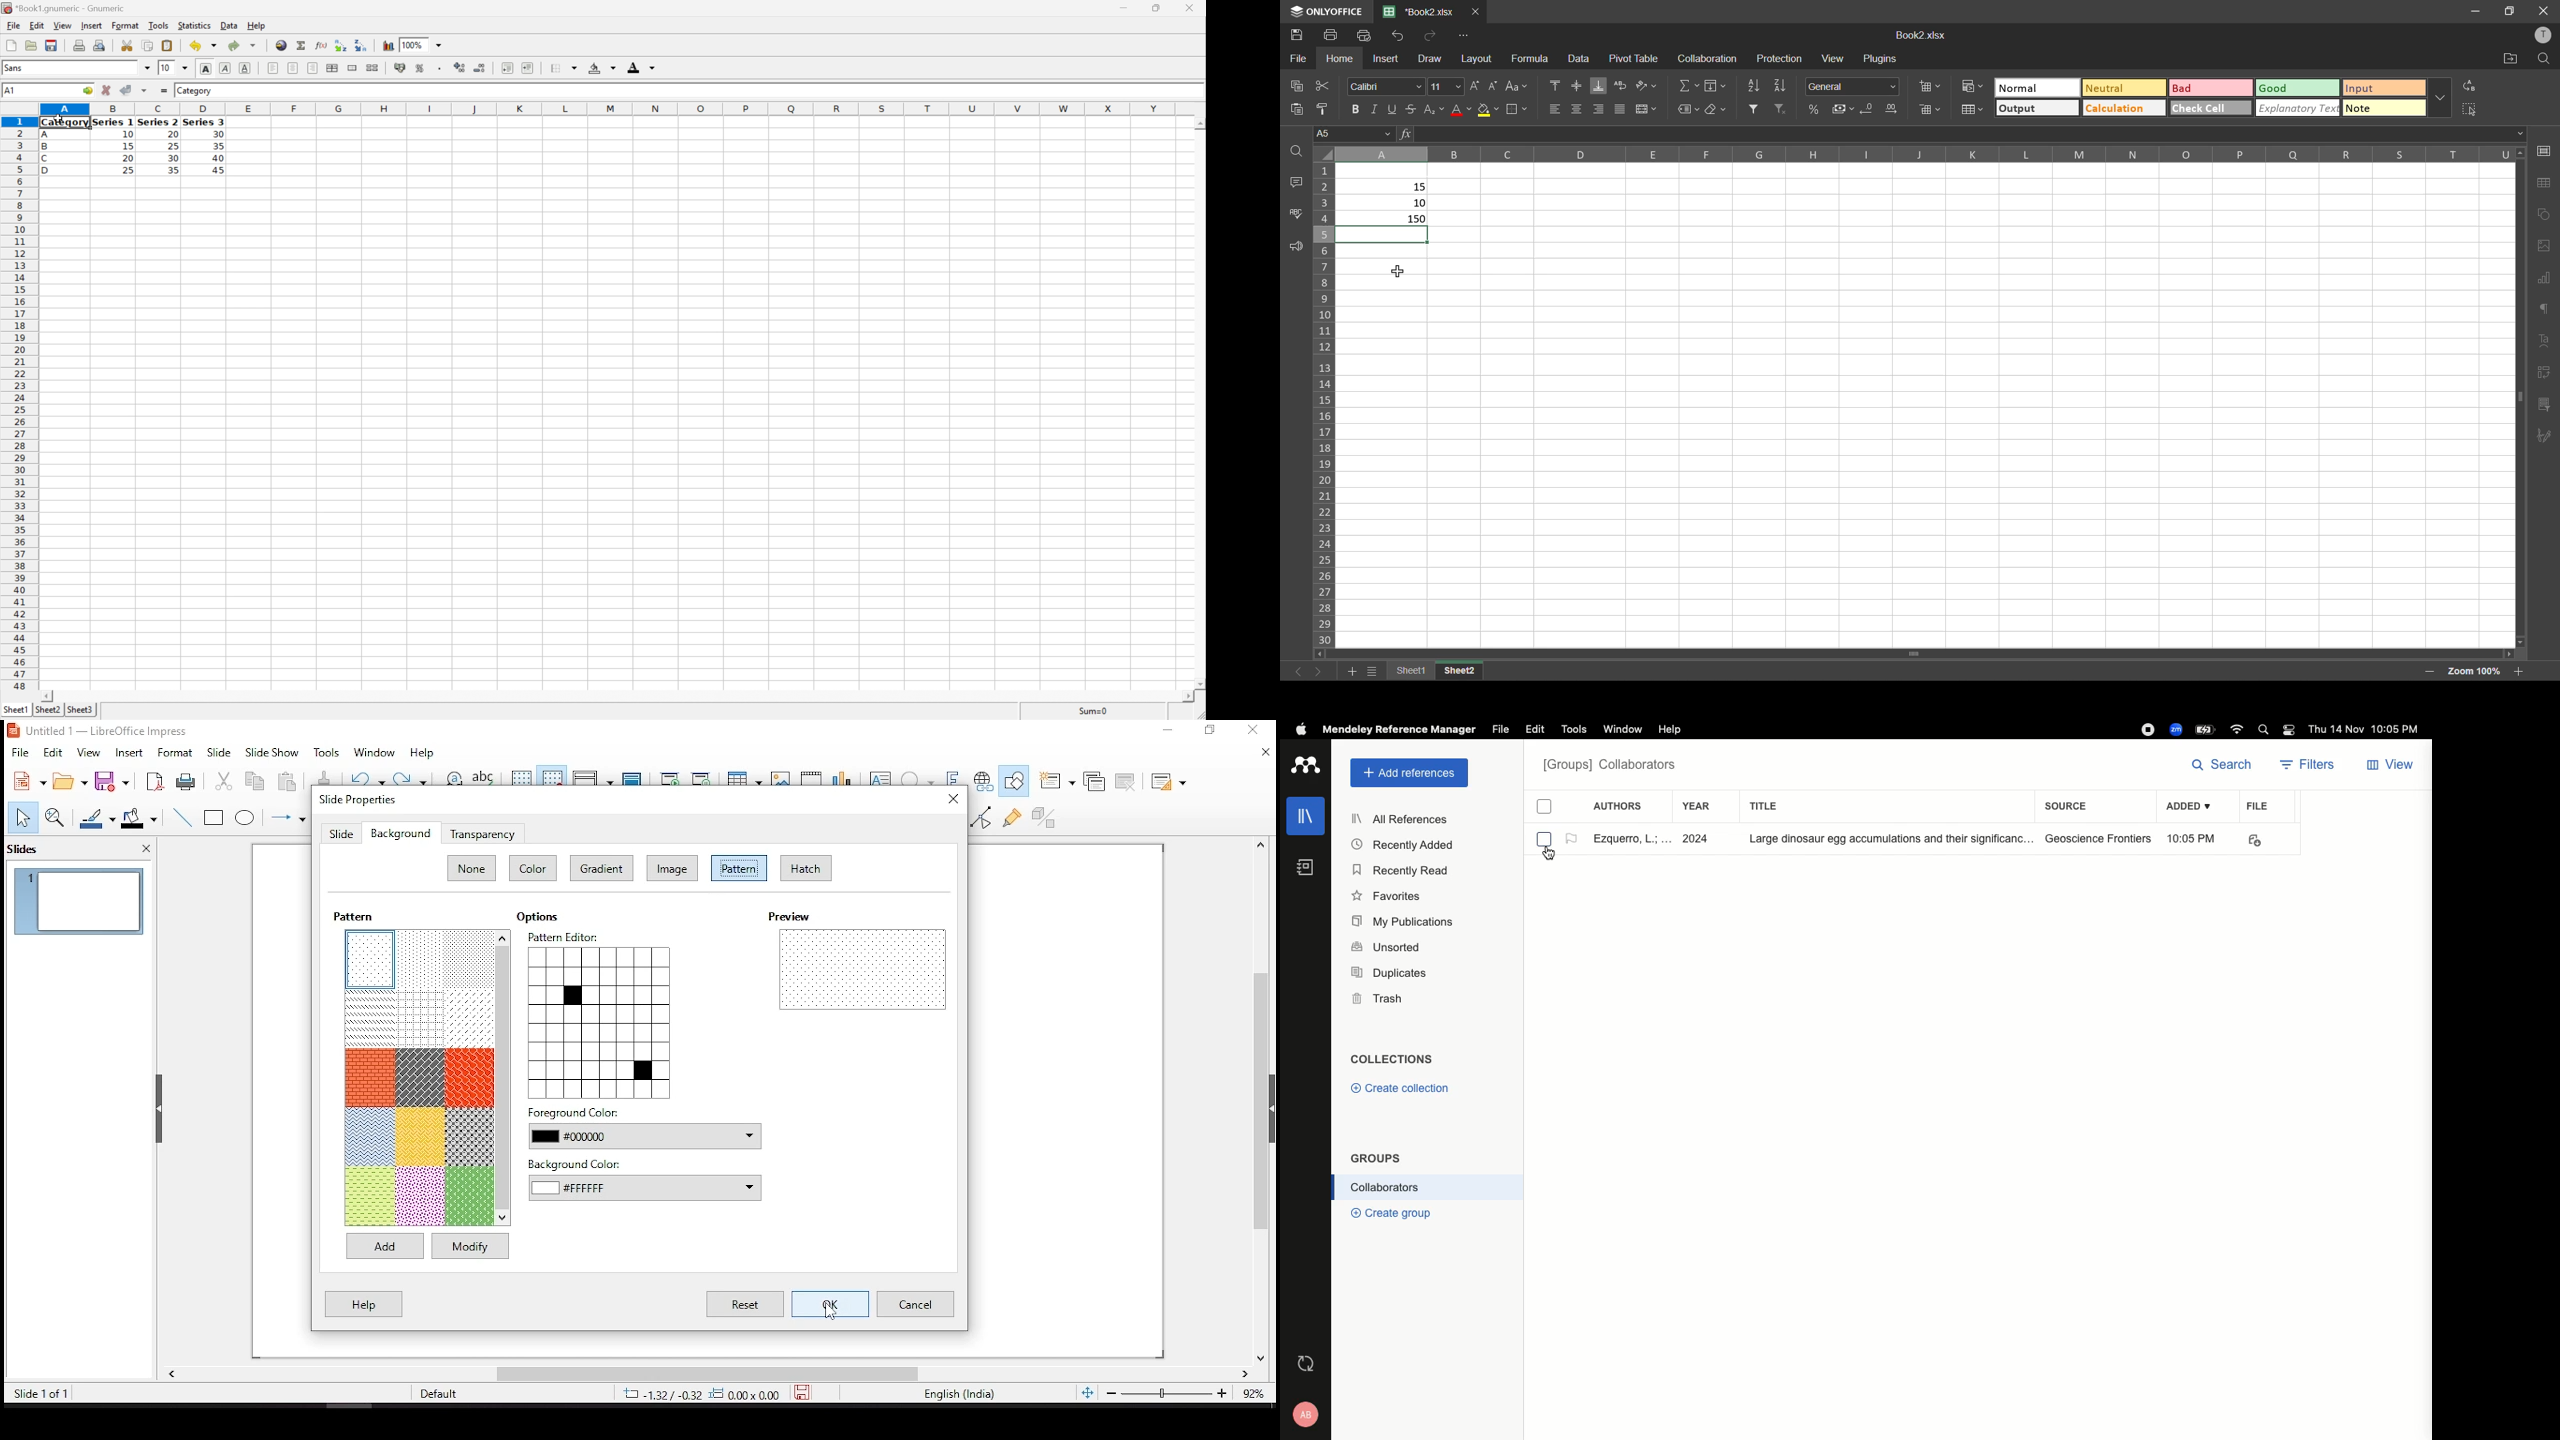  I want to click on 15, so click(128, 146).